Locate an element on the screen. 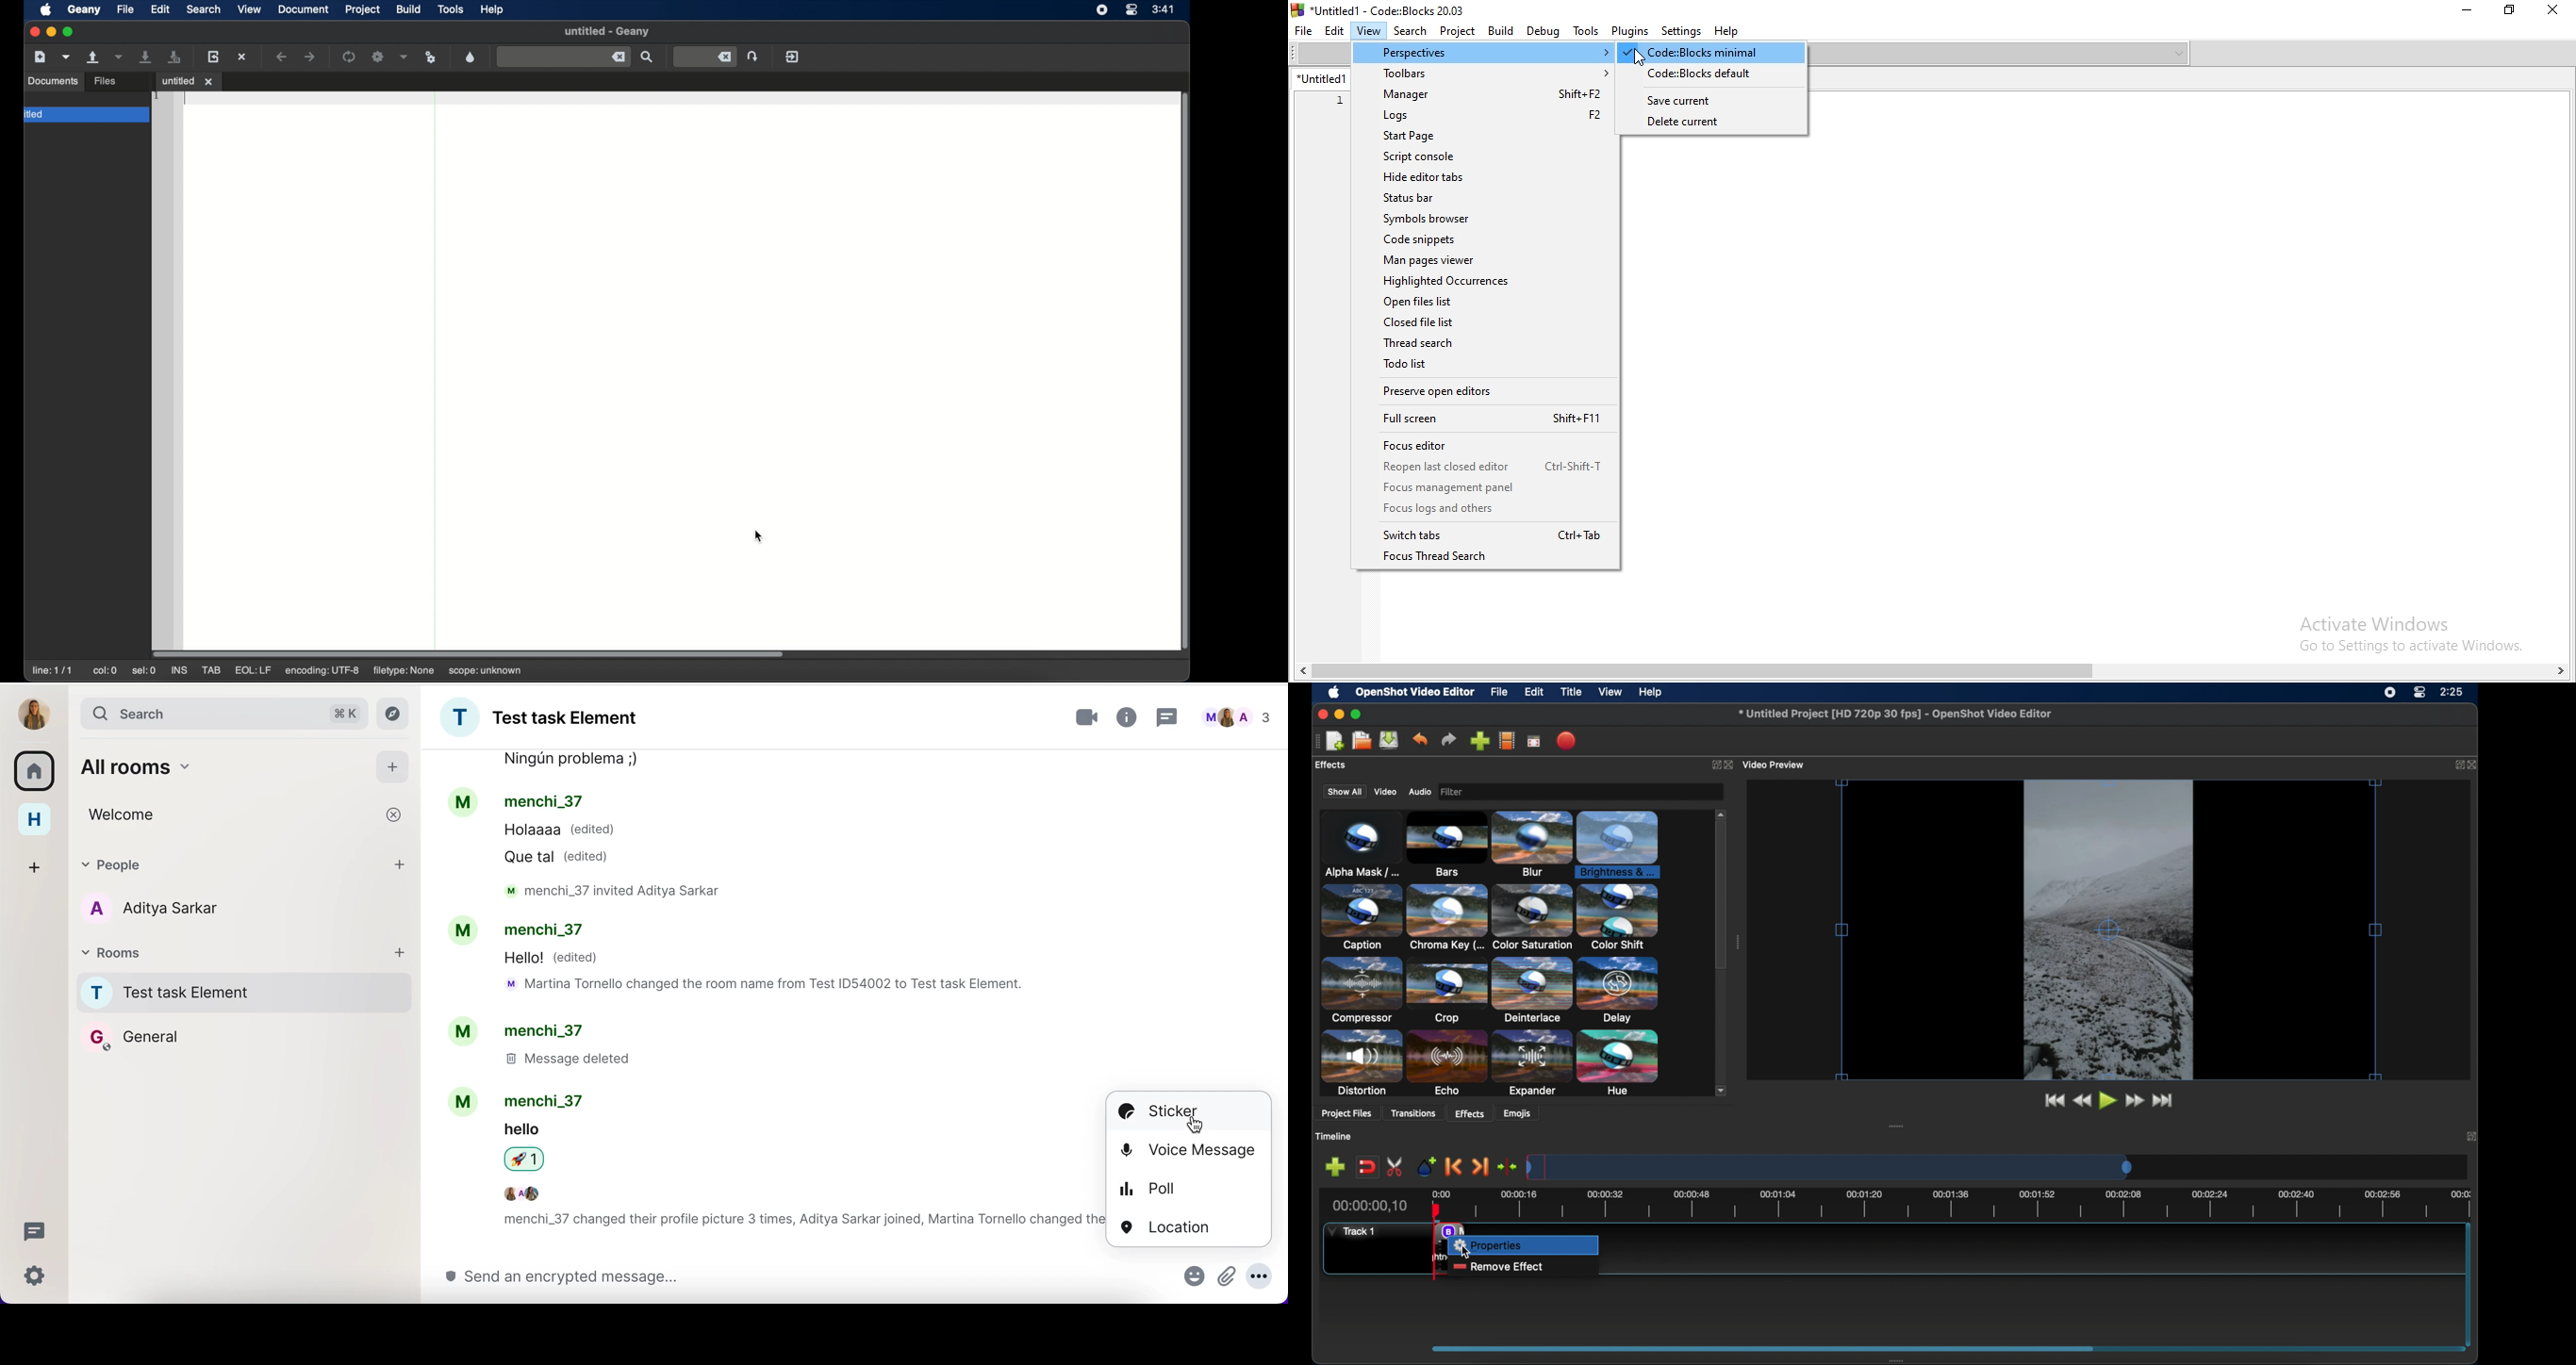  Build  is located at coordinates (1500, 31).